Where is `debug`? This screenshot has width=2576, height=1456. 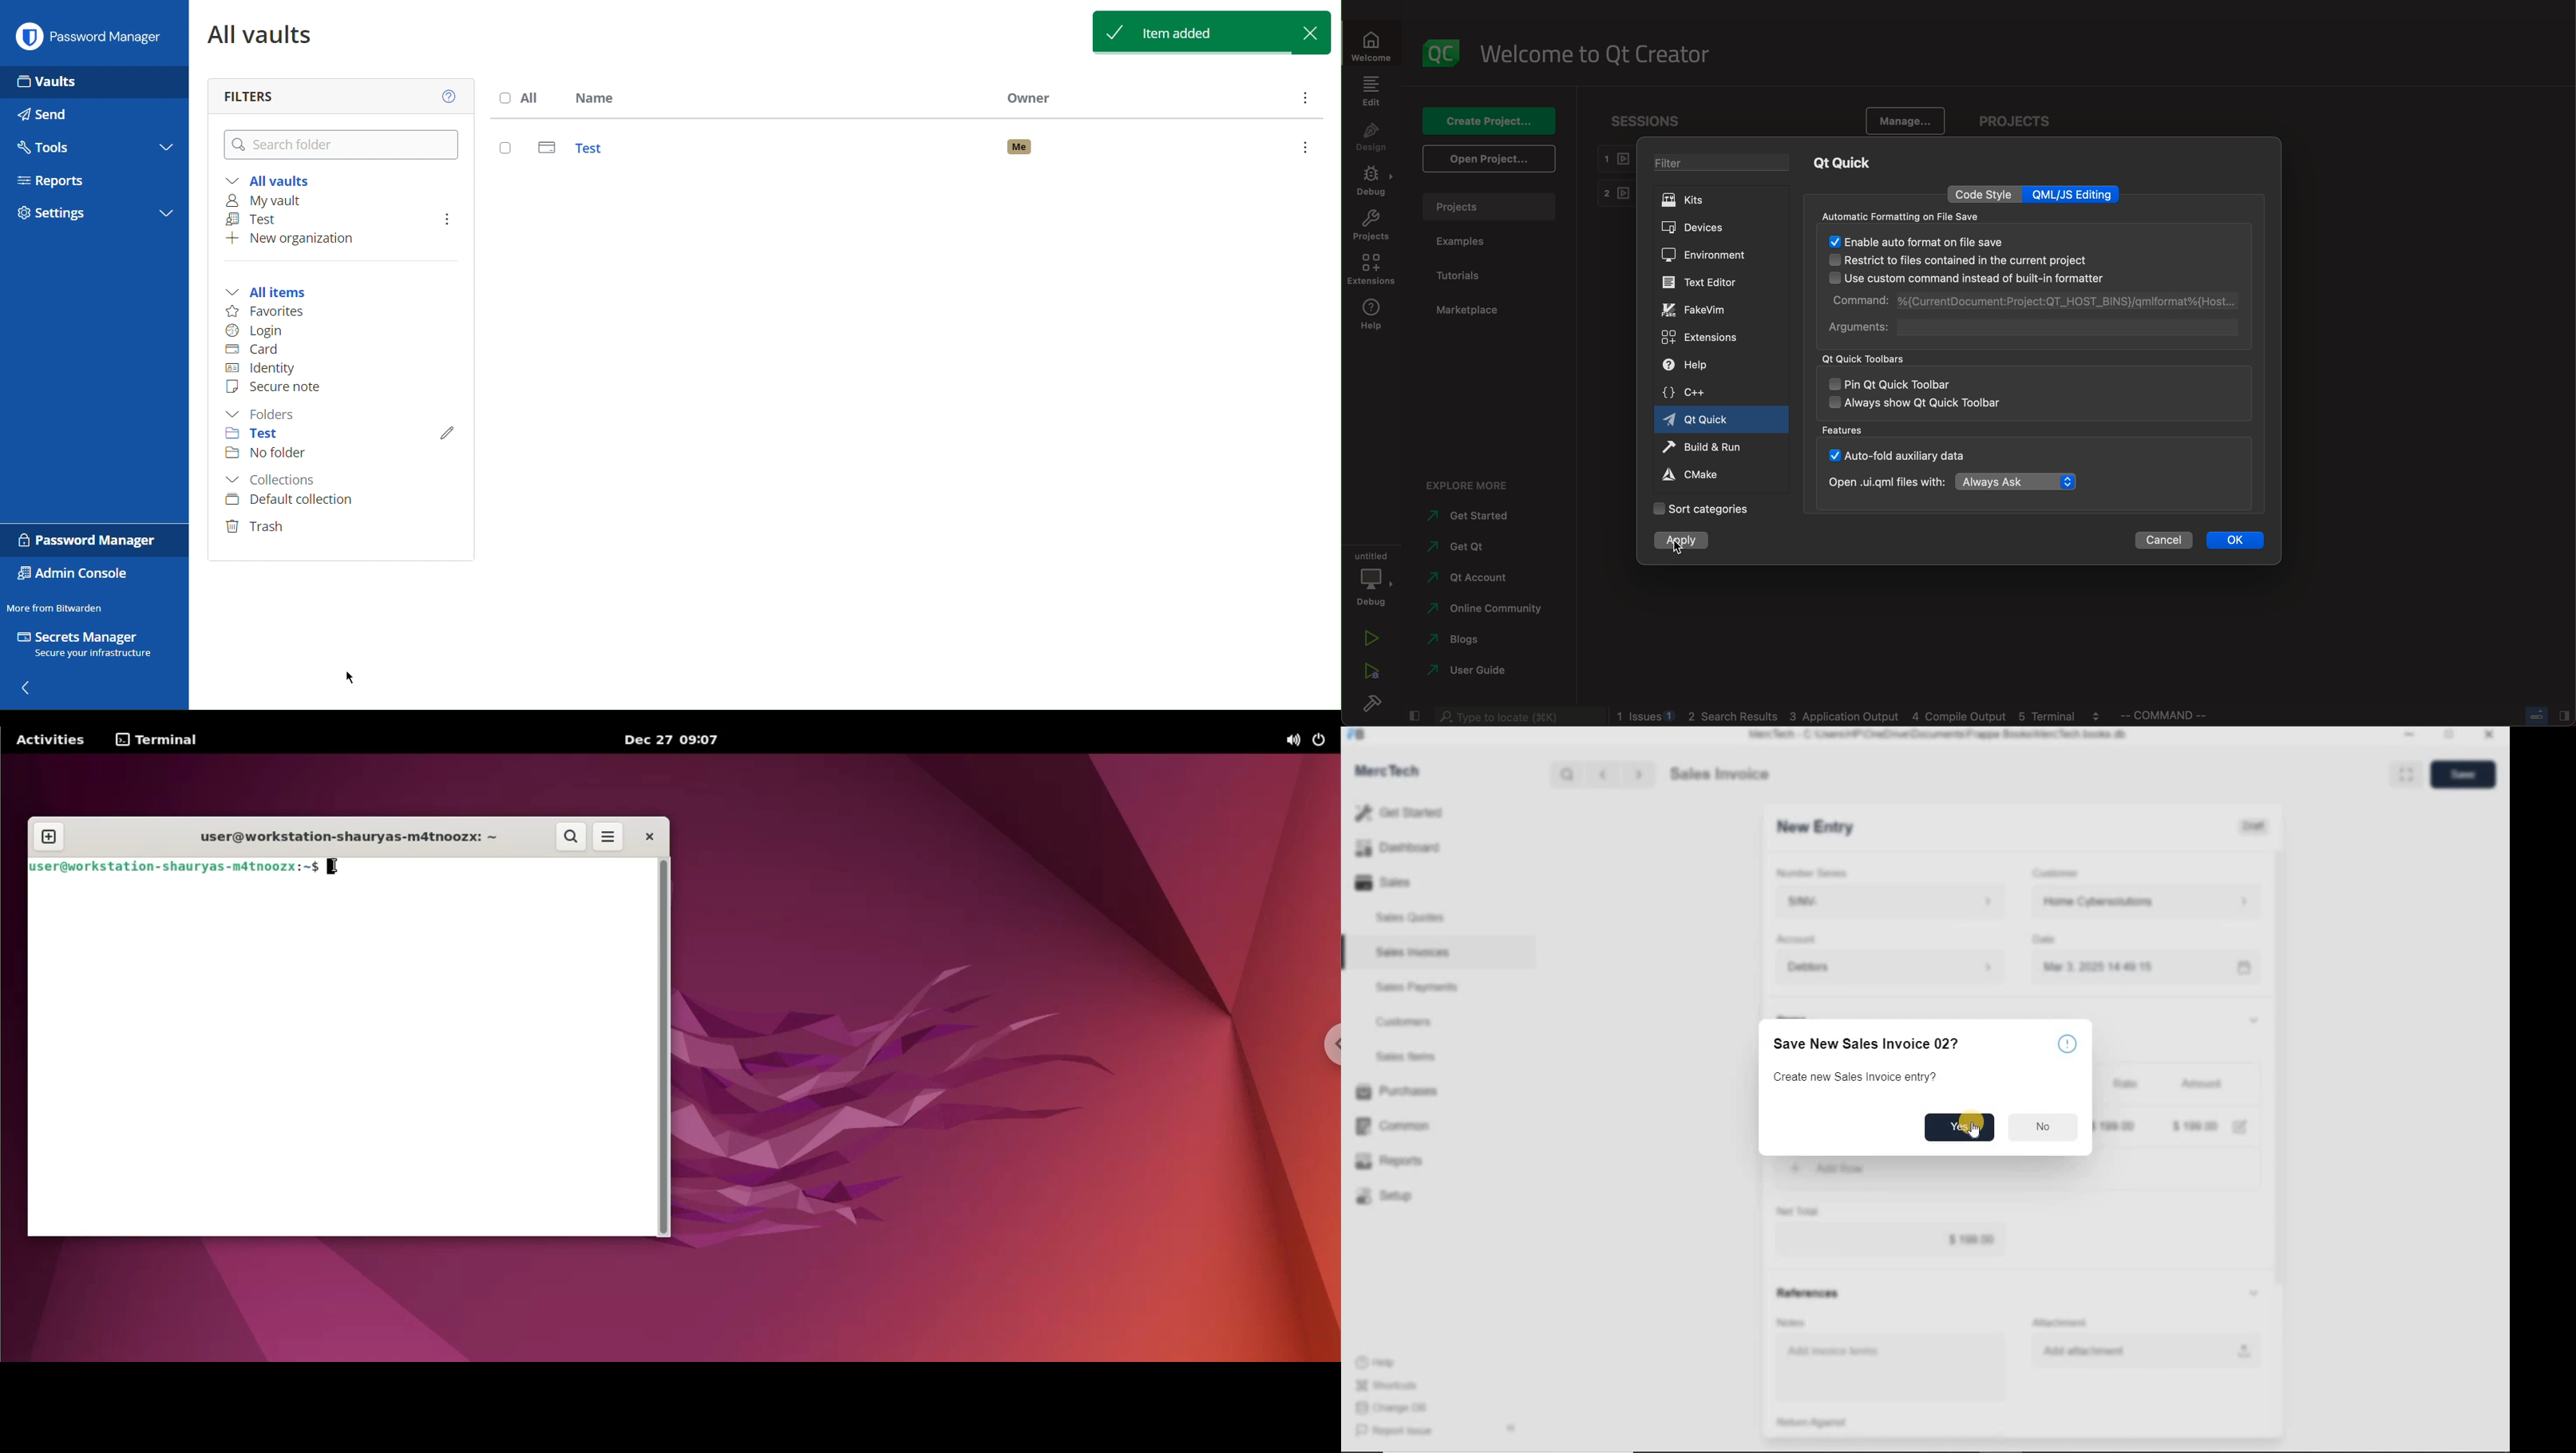 debug is located at coordinates (1372, 181).